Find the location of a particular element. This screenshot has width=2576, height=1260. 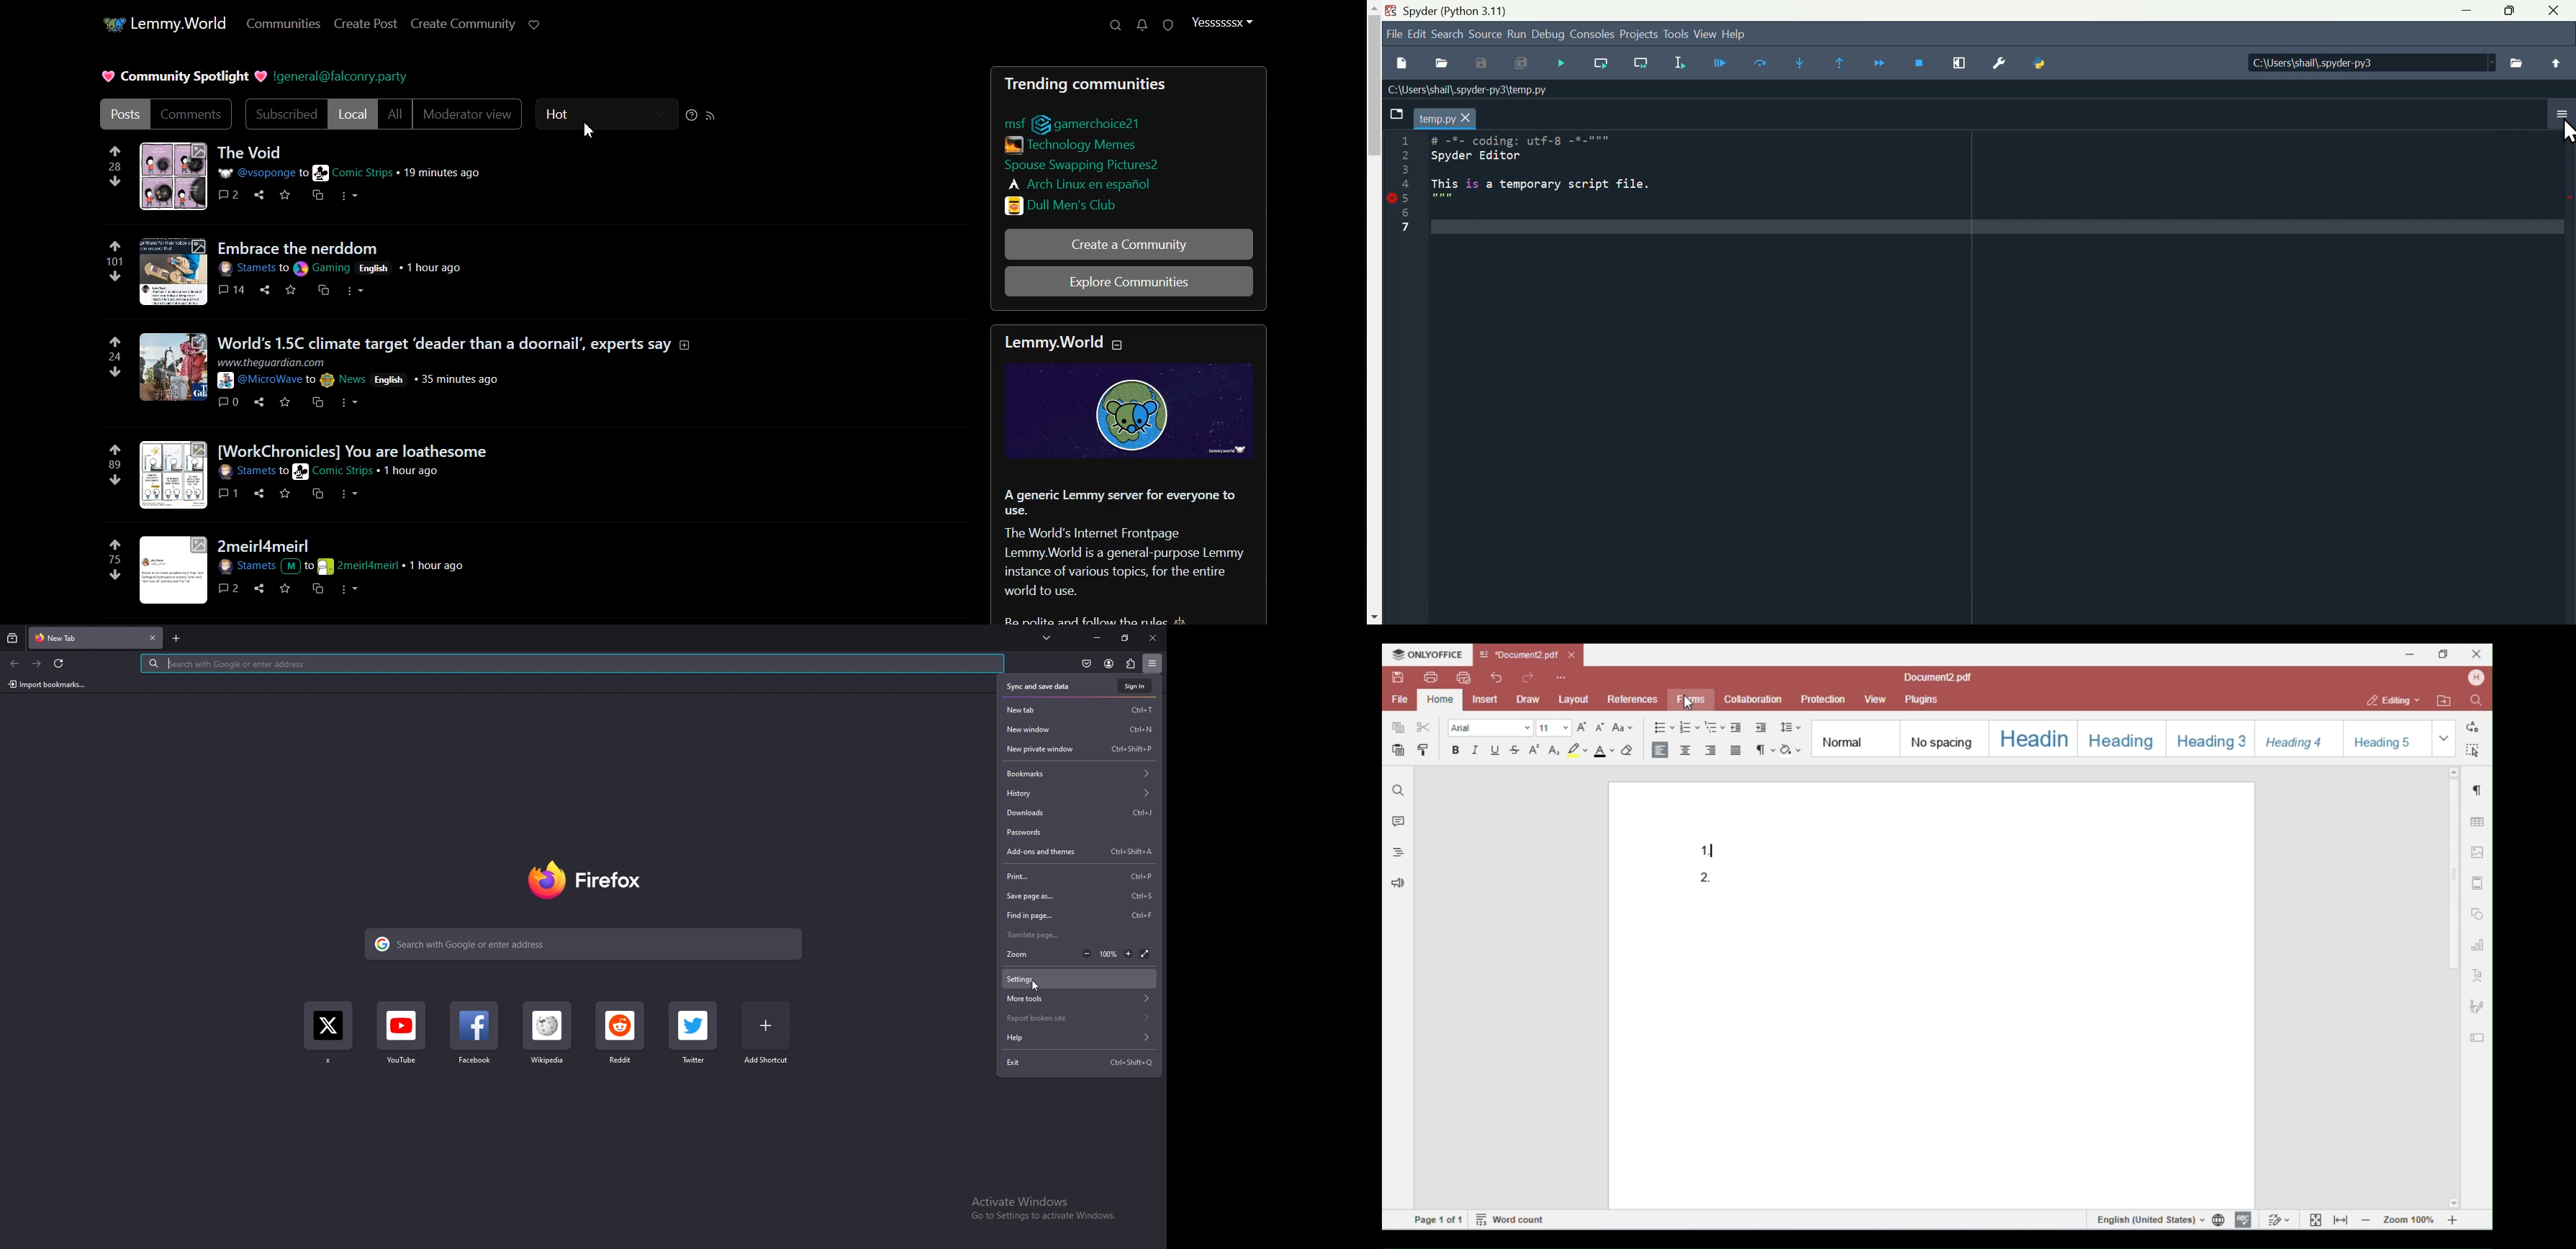

minimise is located at coordinates (2469, 10).